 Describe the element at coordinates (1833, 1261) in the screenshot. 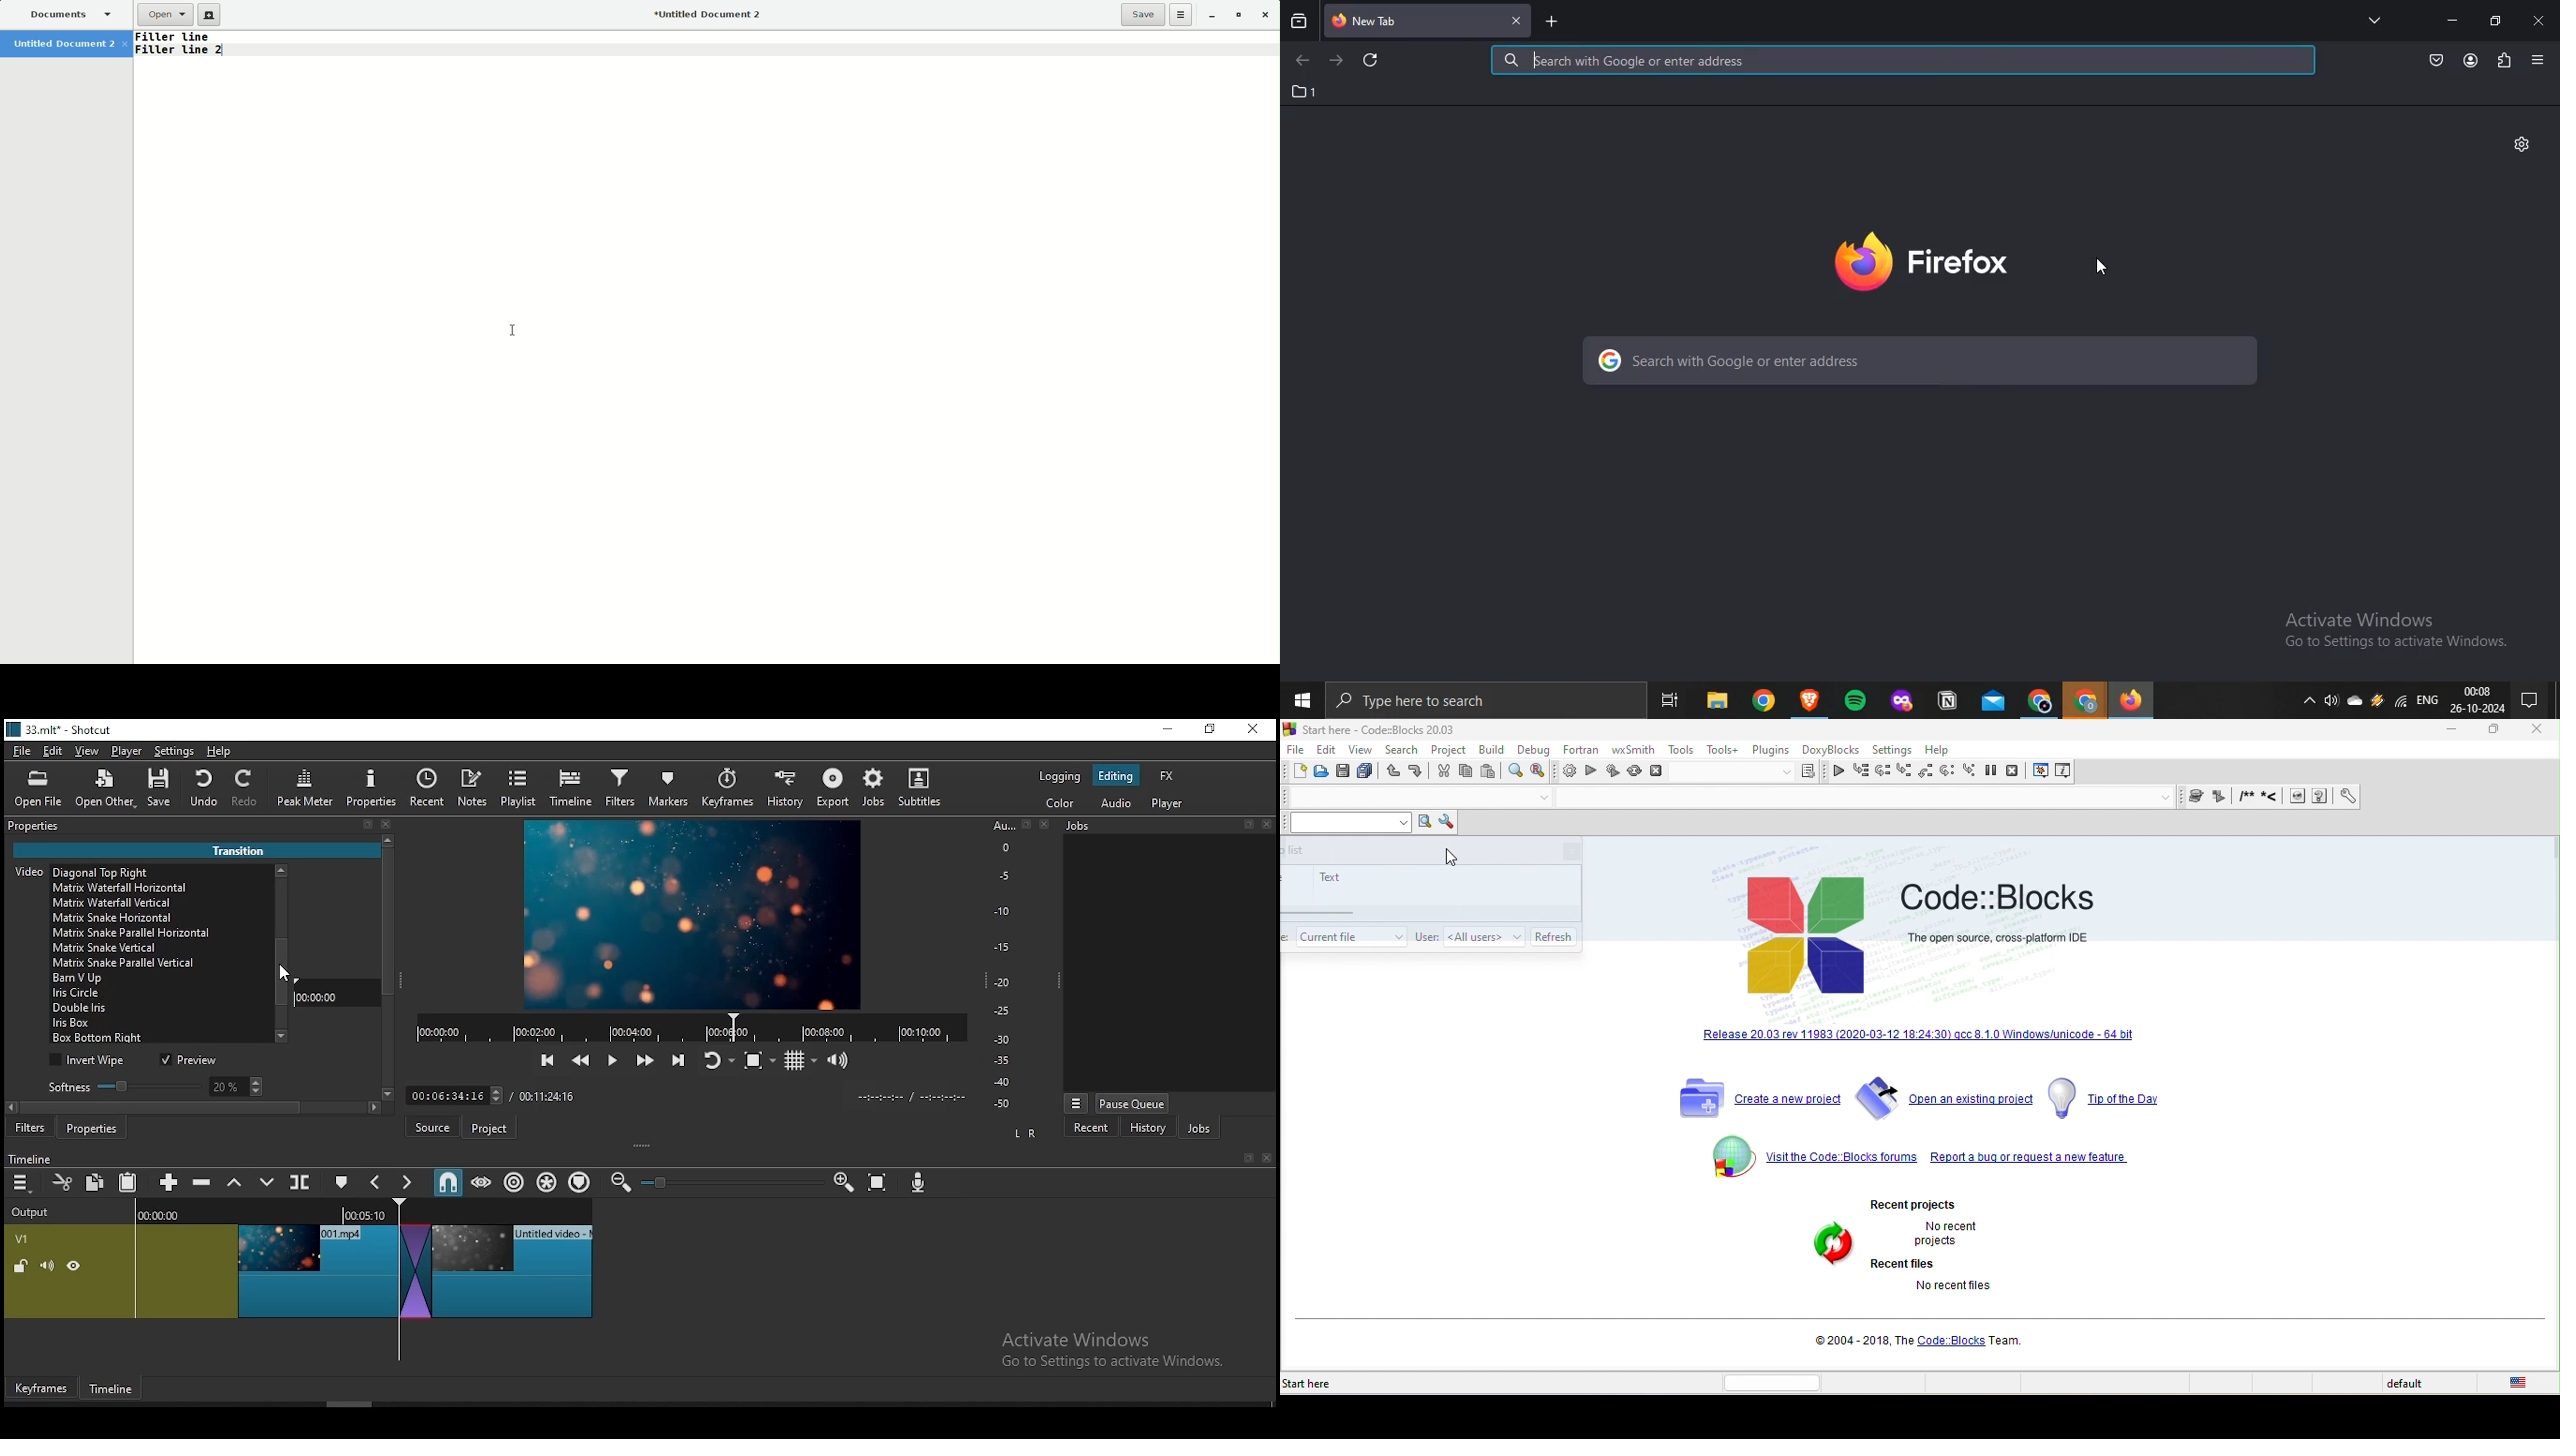

I see `recent project and recent files` at that location.